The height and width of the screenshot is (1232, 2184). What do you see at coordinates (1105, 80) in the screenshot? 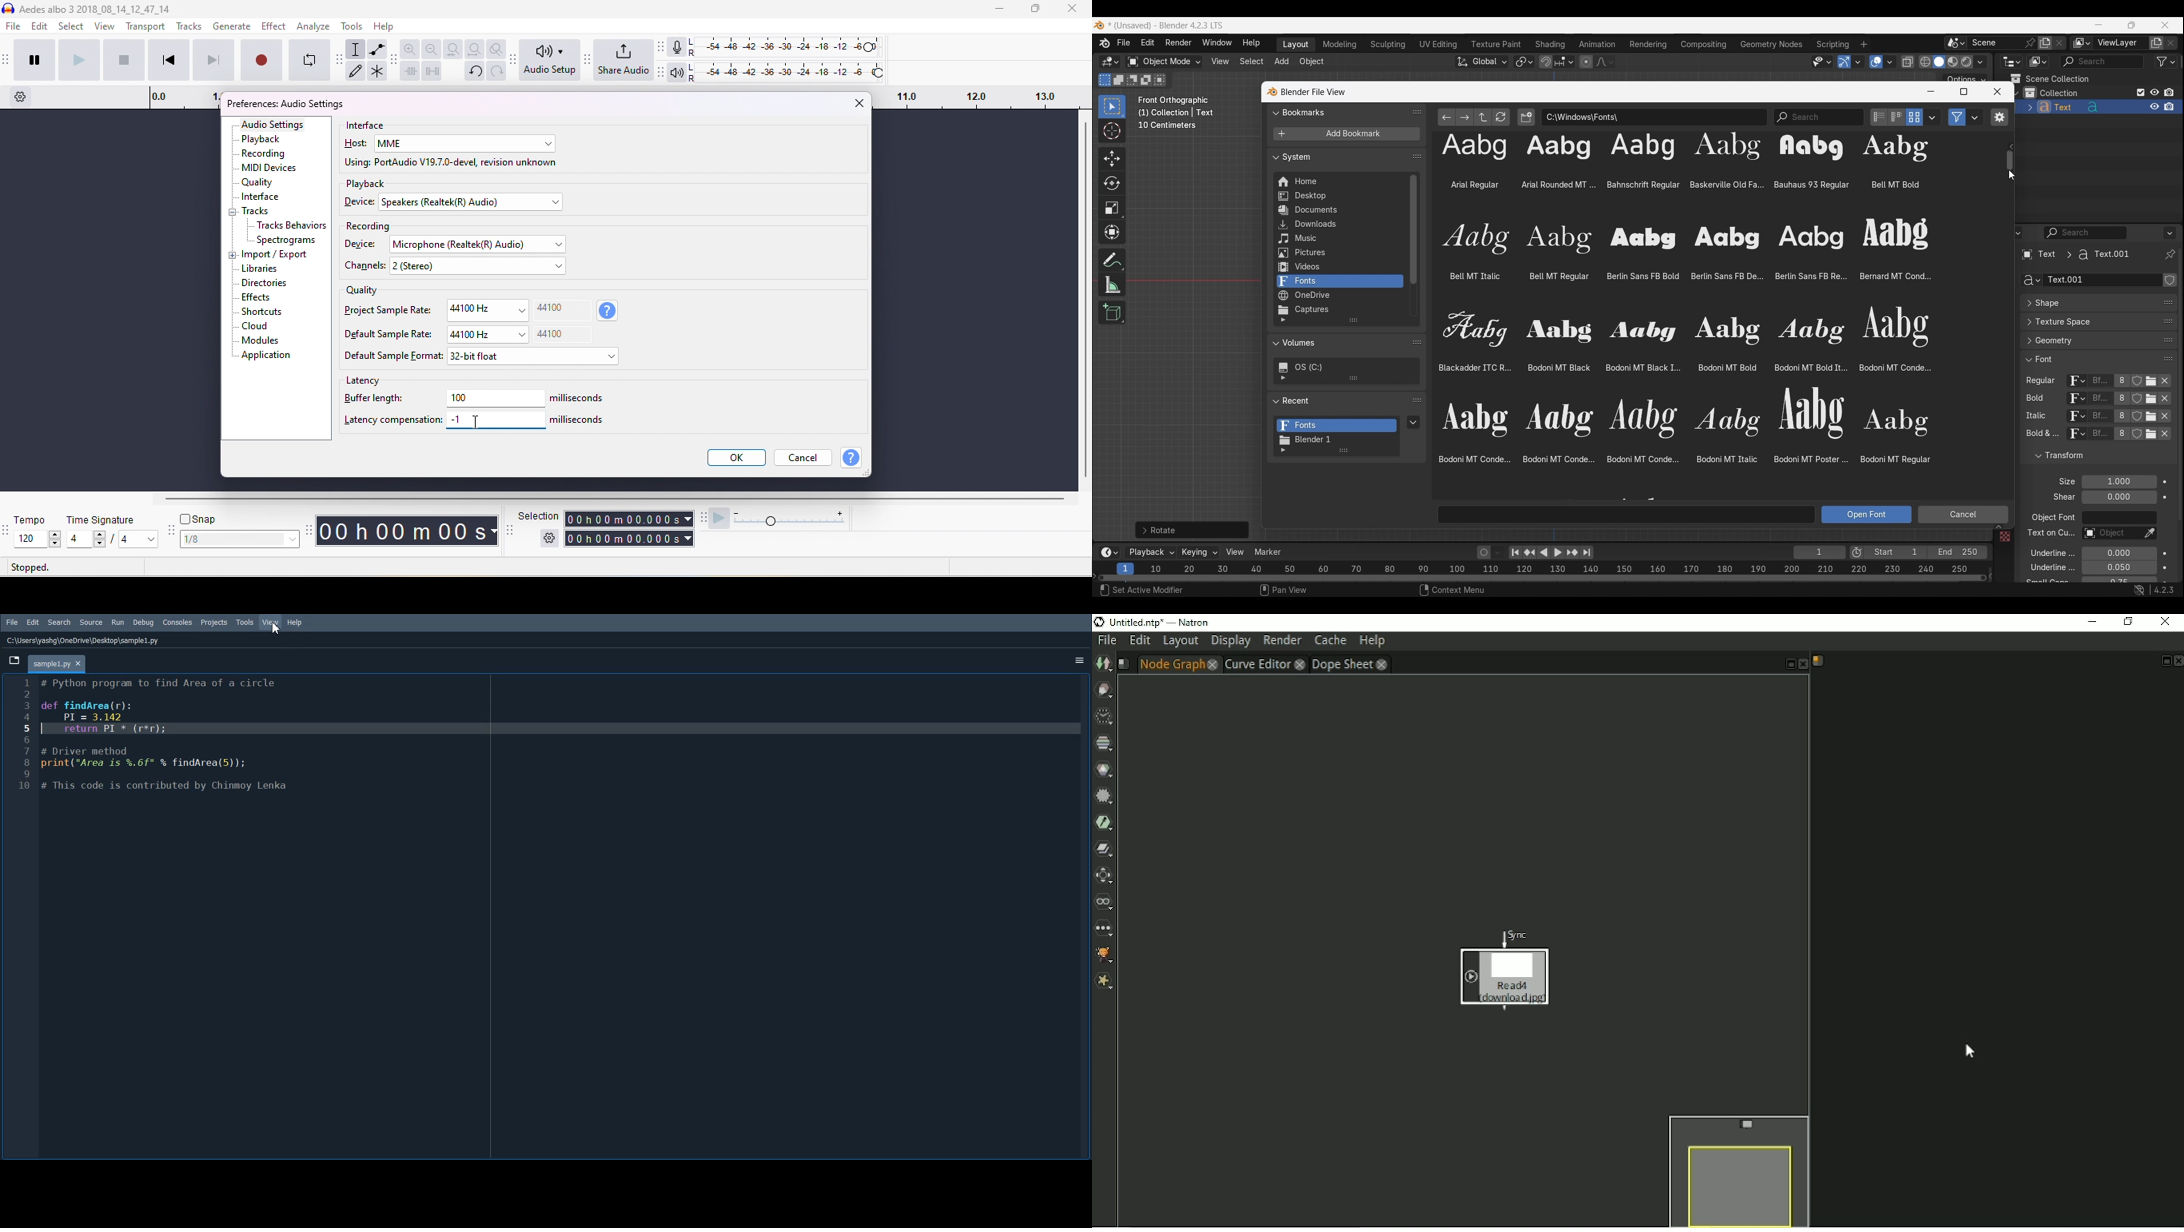
I see `Set a new selection` at bounding box center [1105, 80].